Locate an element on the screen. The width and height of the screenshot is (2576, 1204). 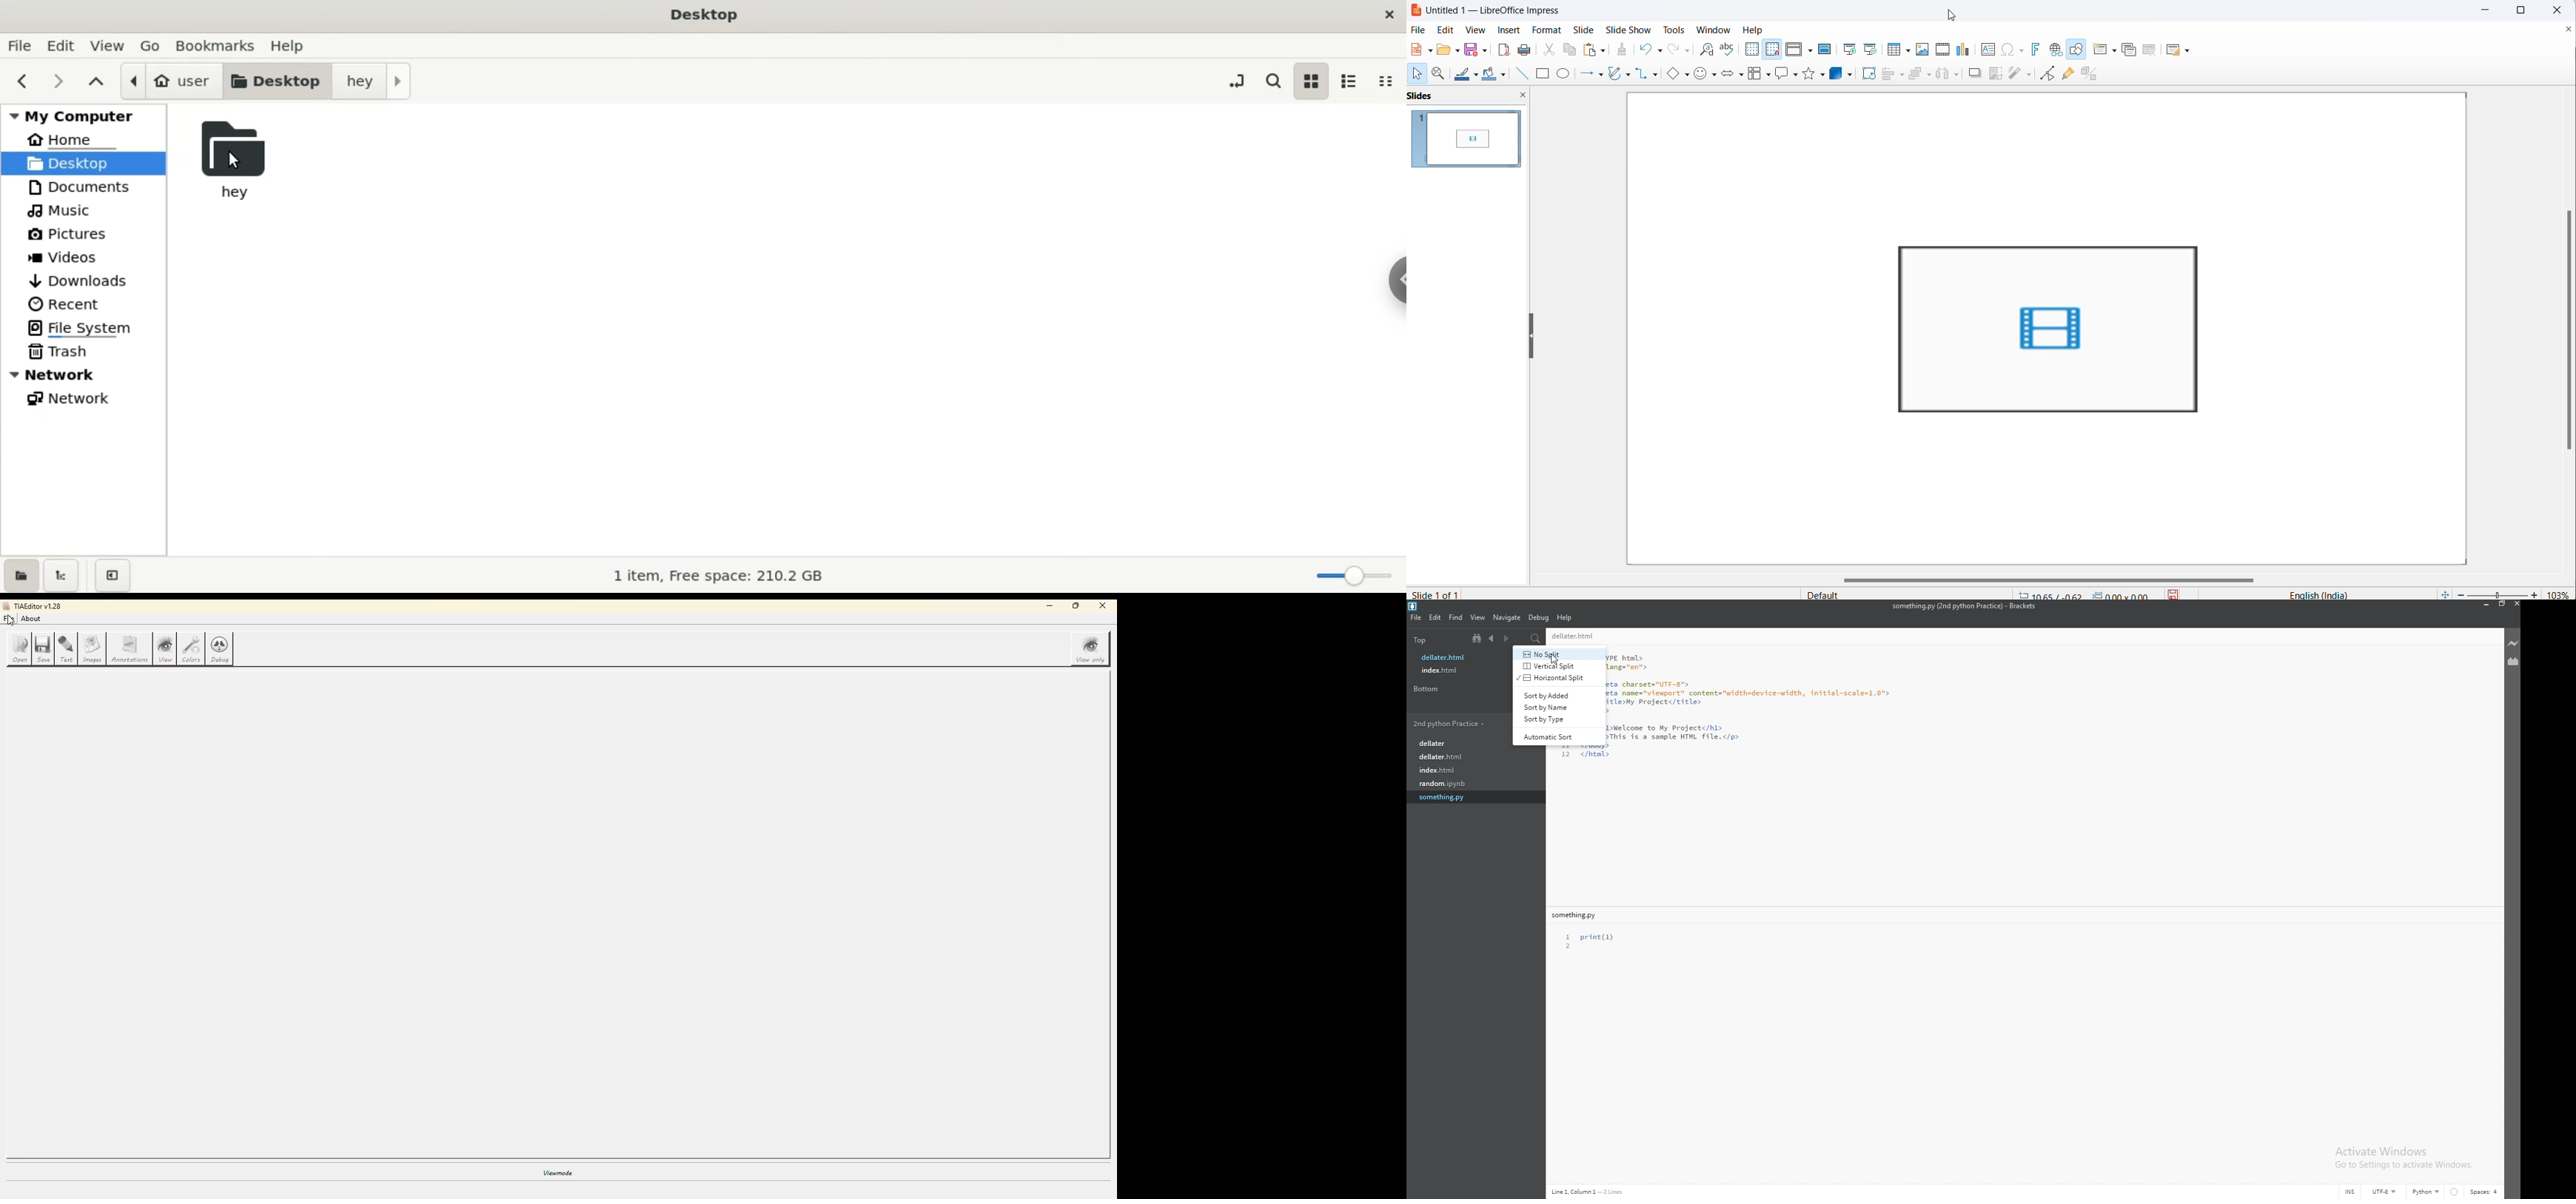
align is located at coordinates (1887, 74).